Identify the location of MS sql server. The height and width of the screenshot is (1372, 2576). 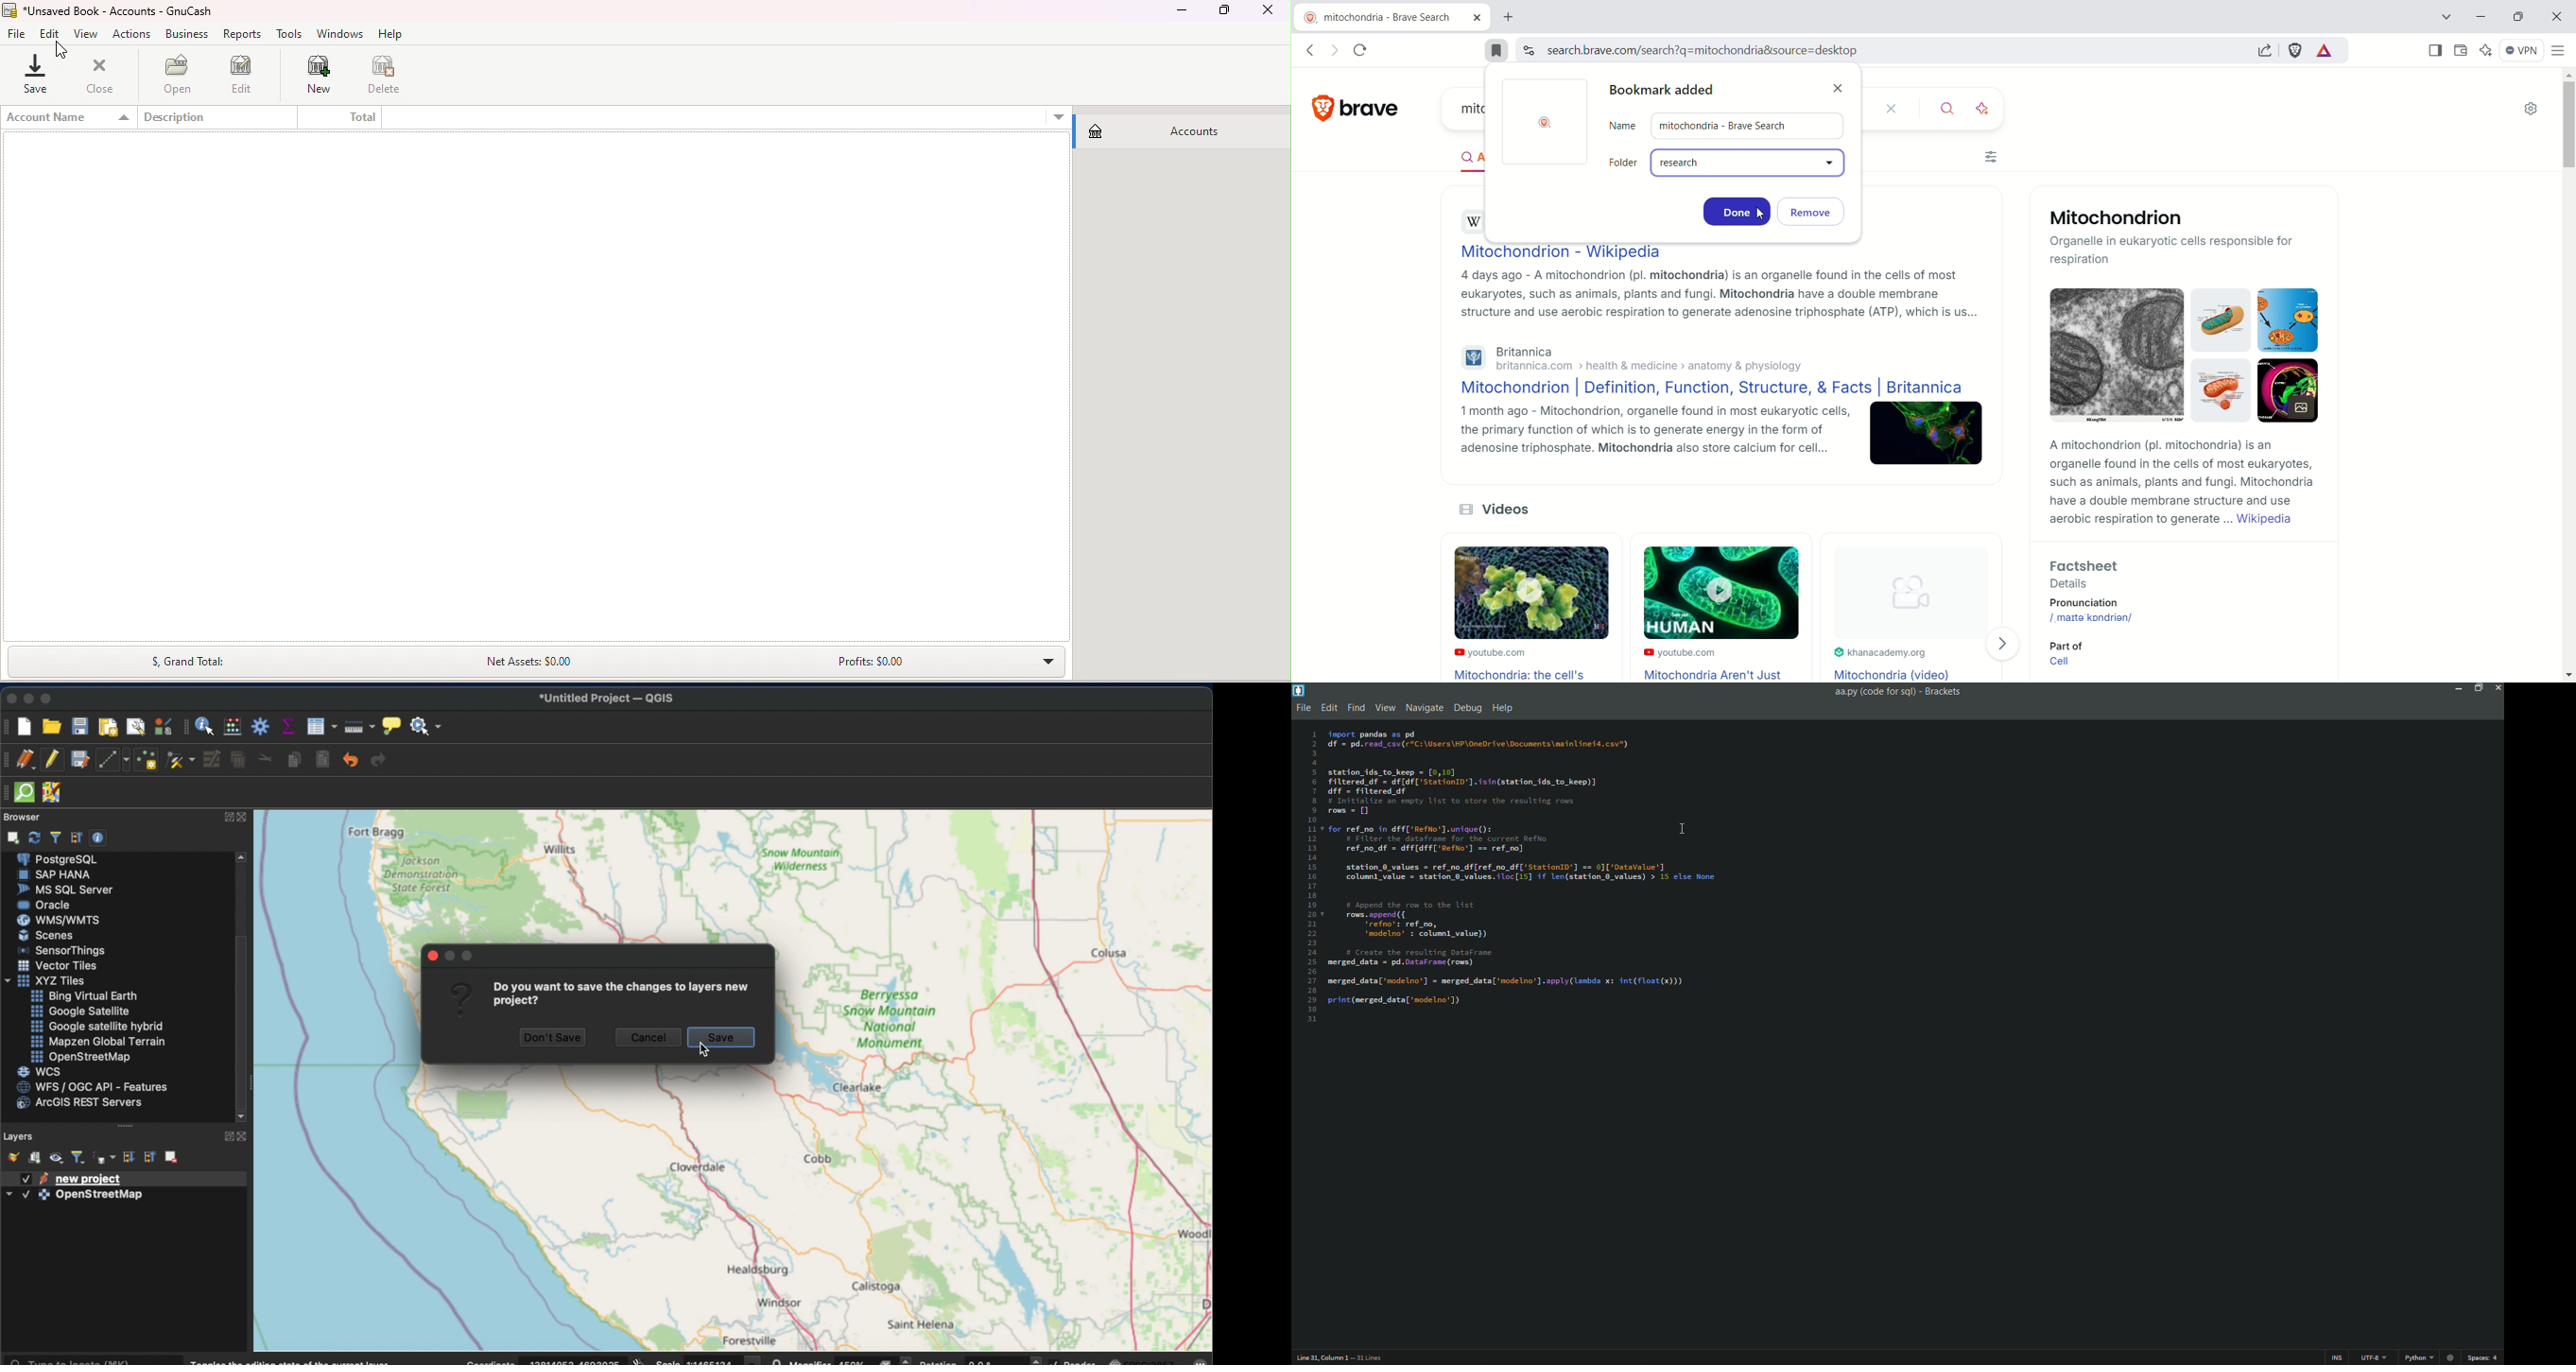
(64, 889).